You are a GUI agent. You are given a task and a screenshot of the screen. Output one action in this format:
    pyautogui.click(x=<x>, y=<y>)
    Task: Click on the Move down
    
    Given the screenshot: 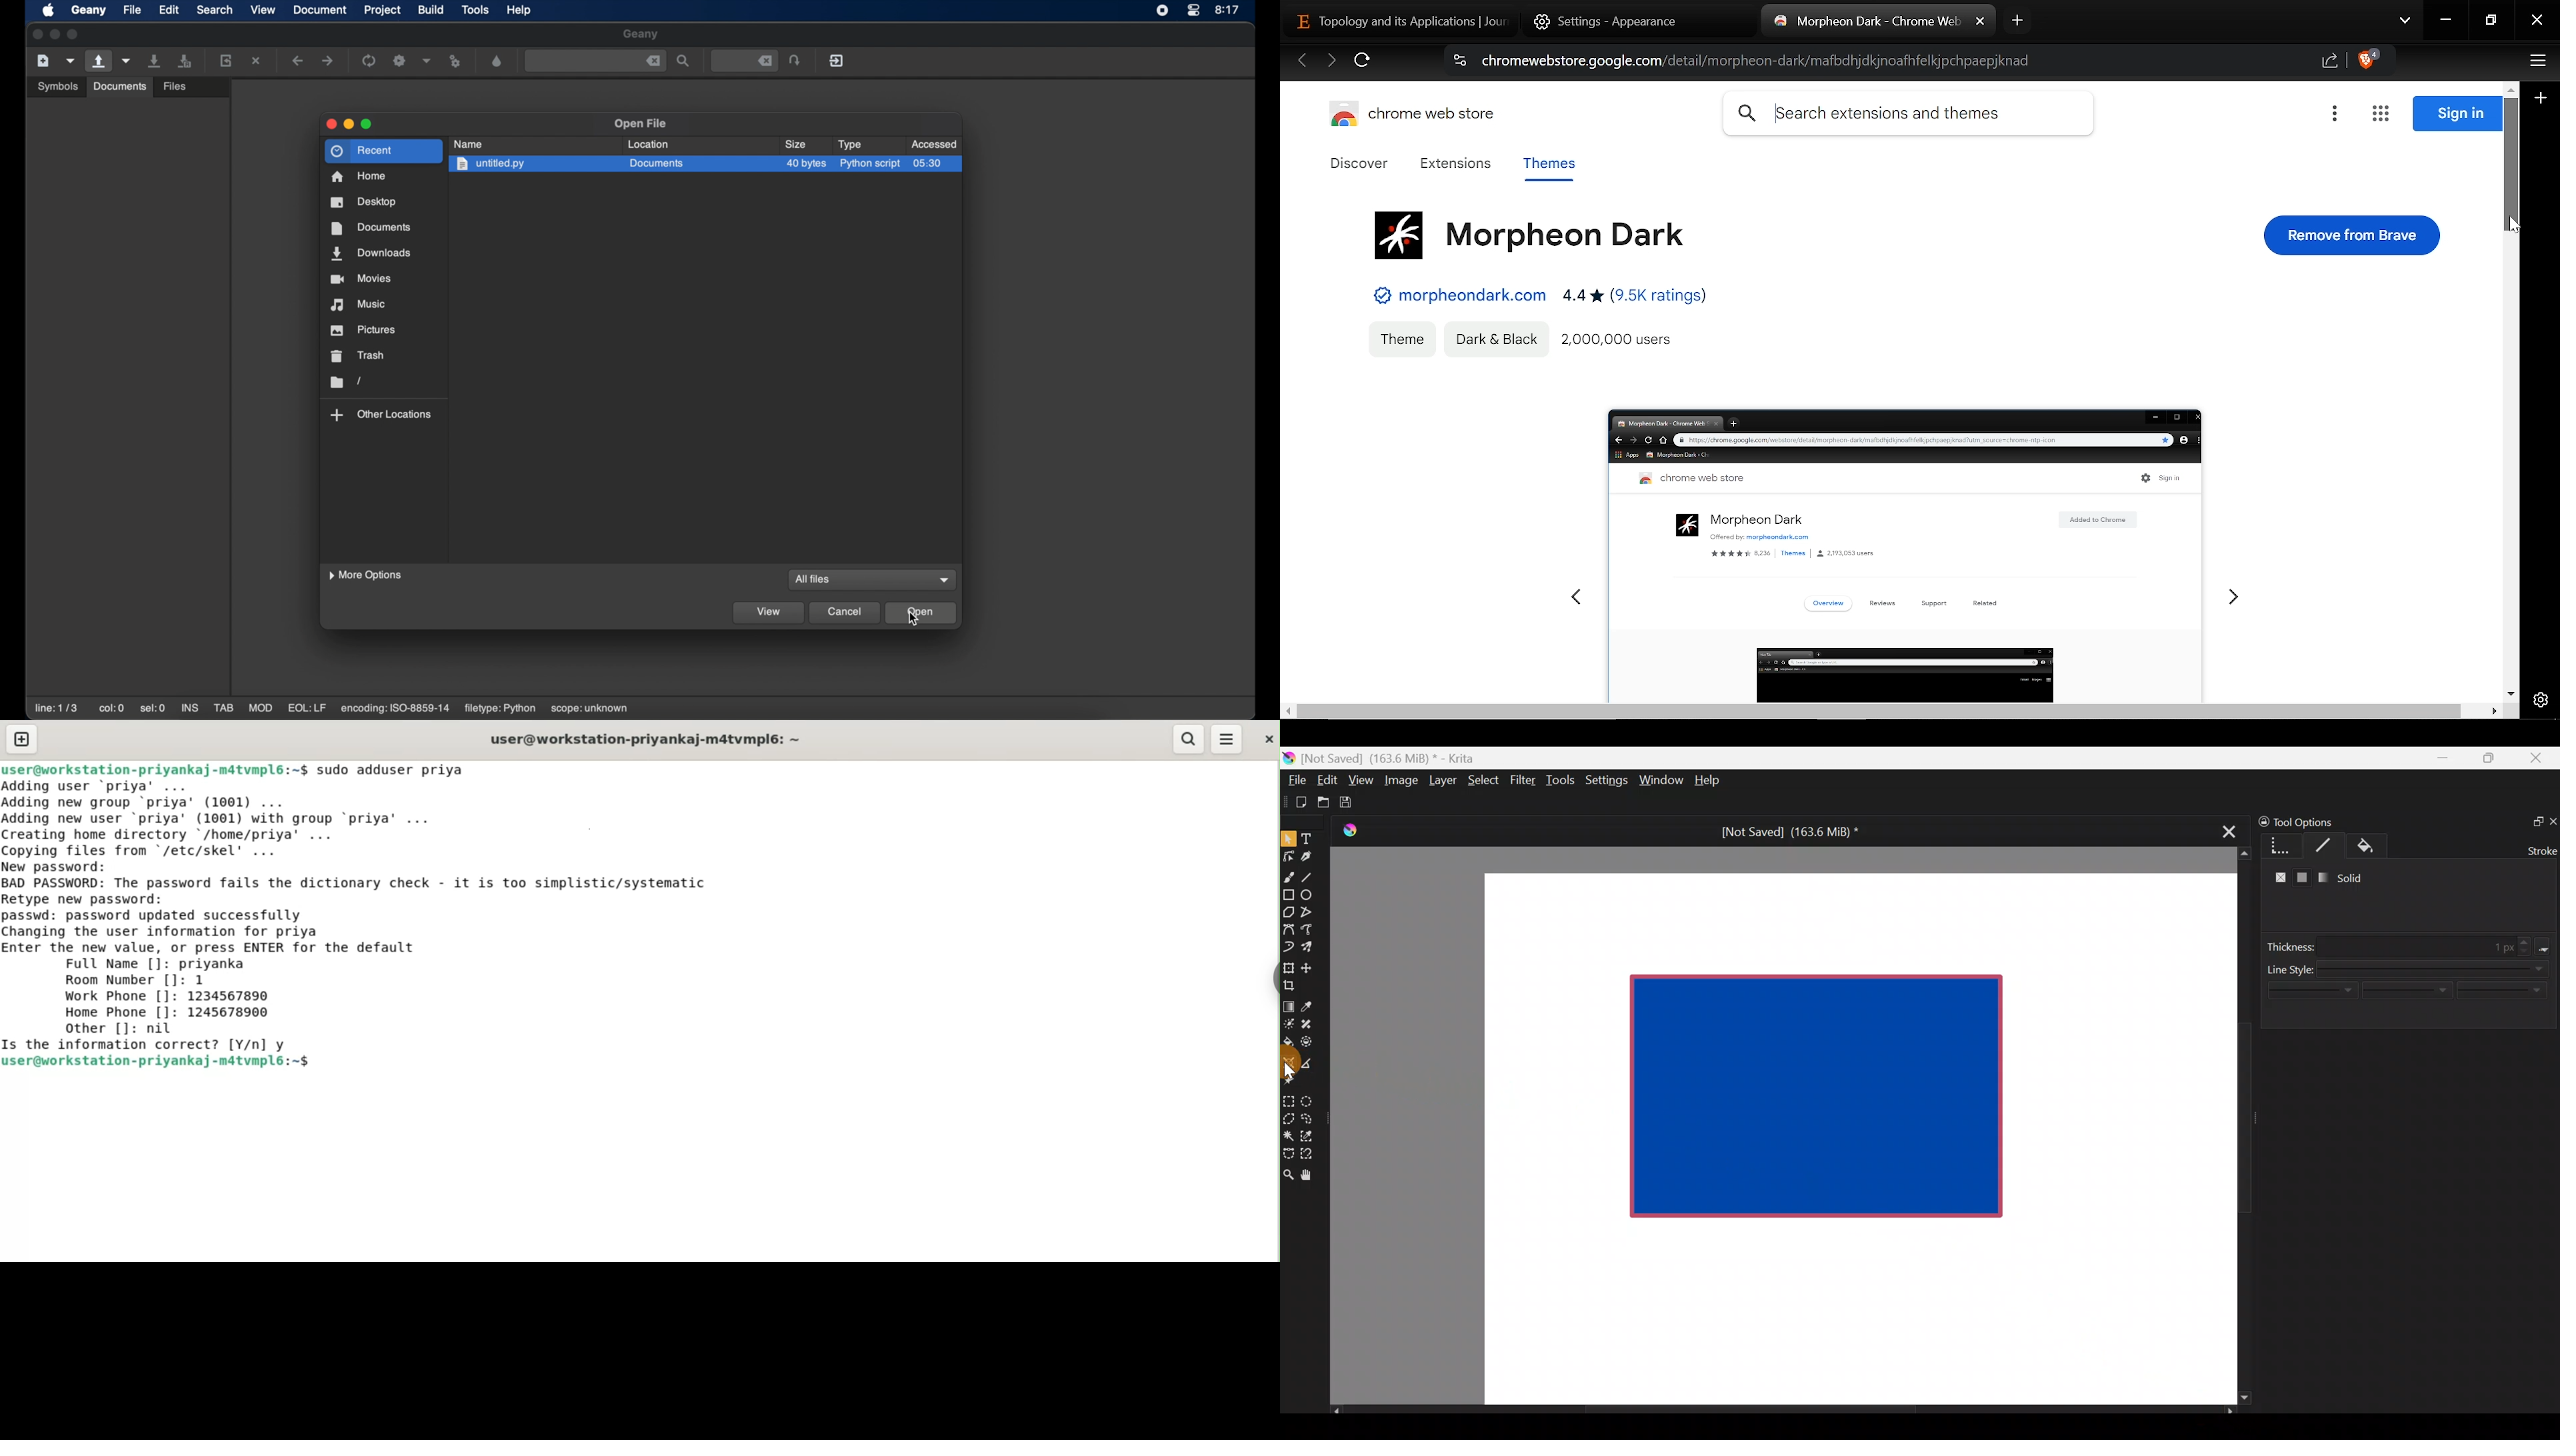 What is the action you would take?
    pyautogui.click(x=2510, y=693)
    